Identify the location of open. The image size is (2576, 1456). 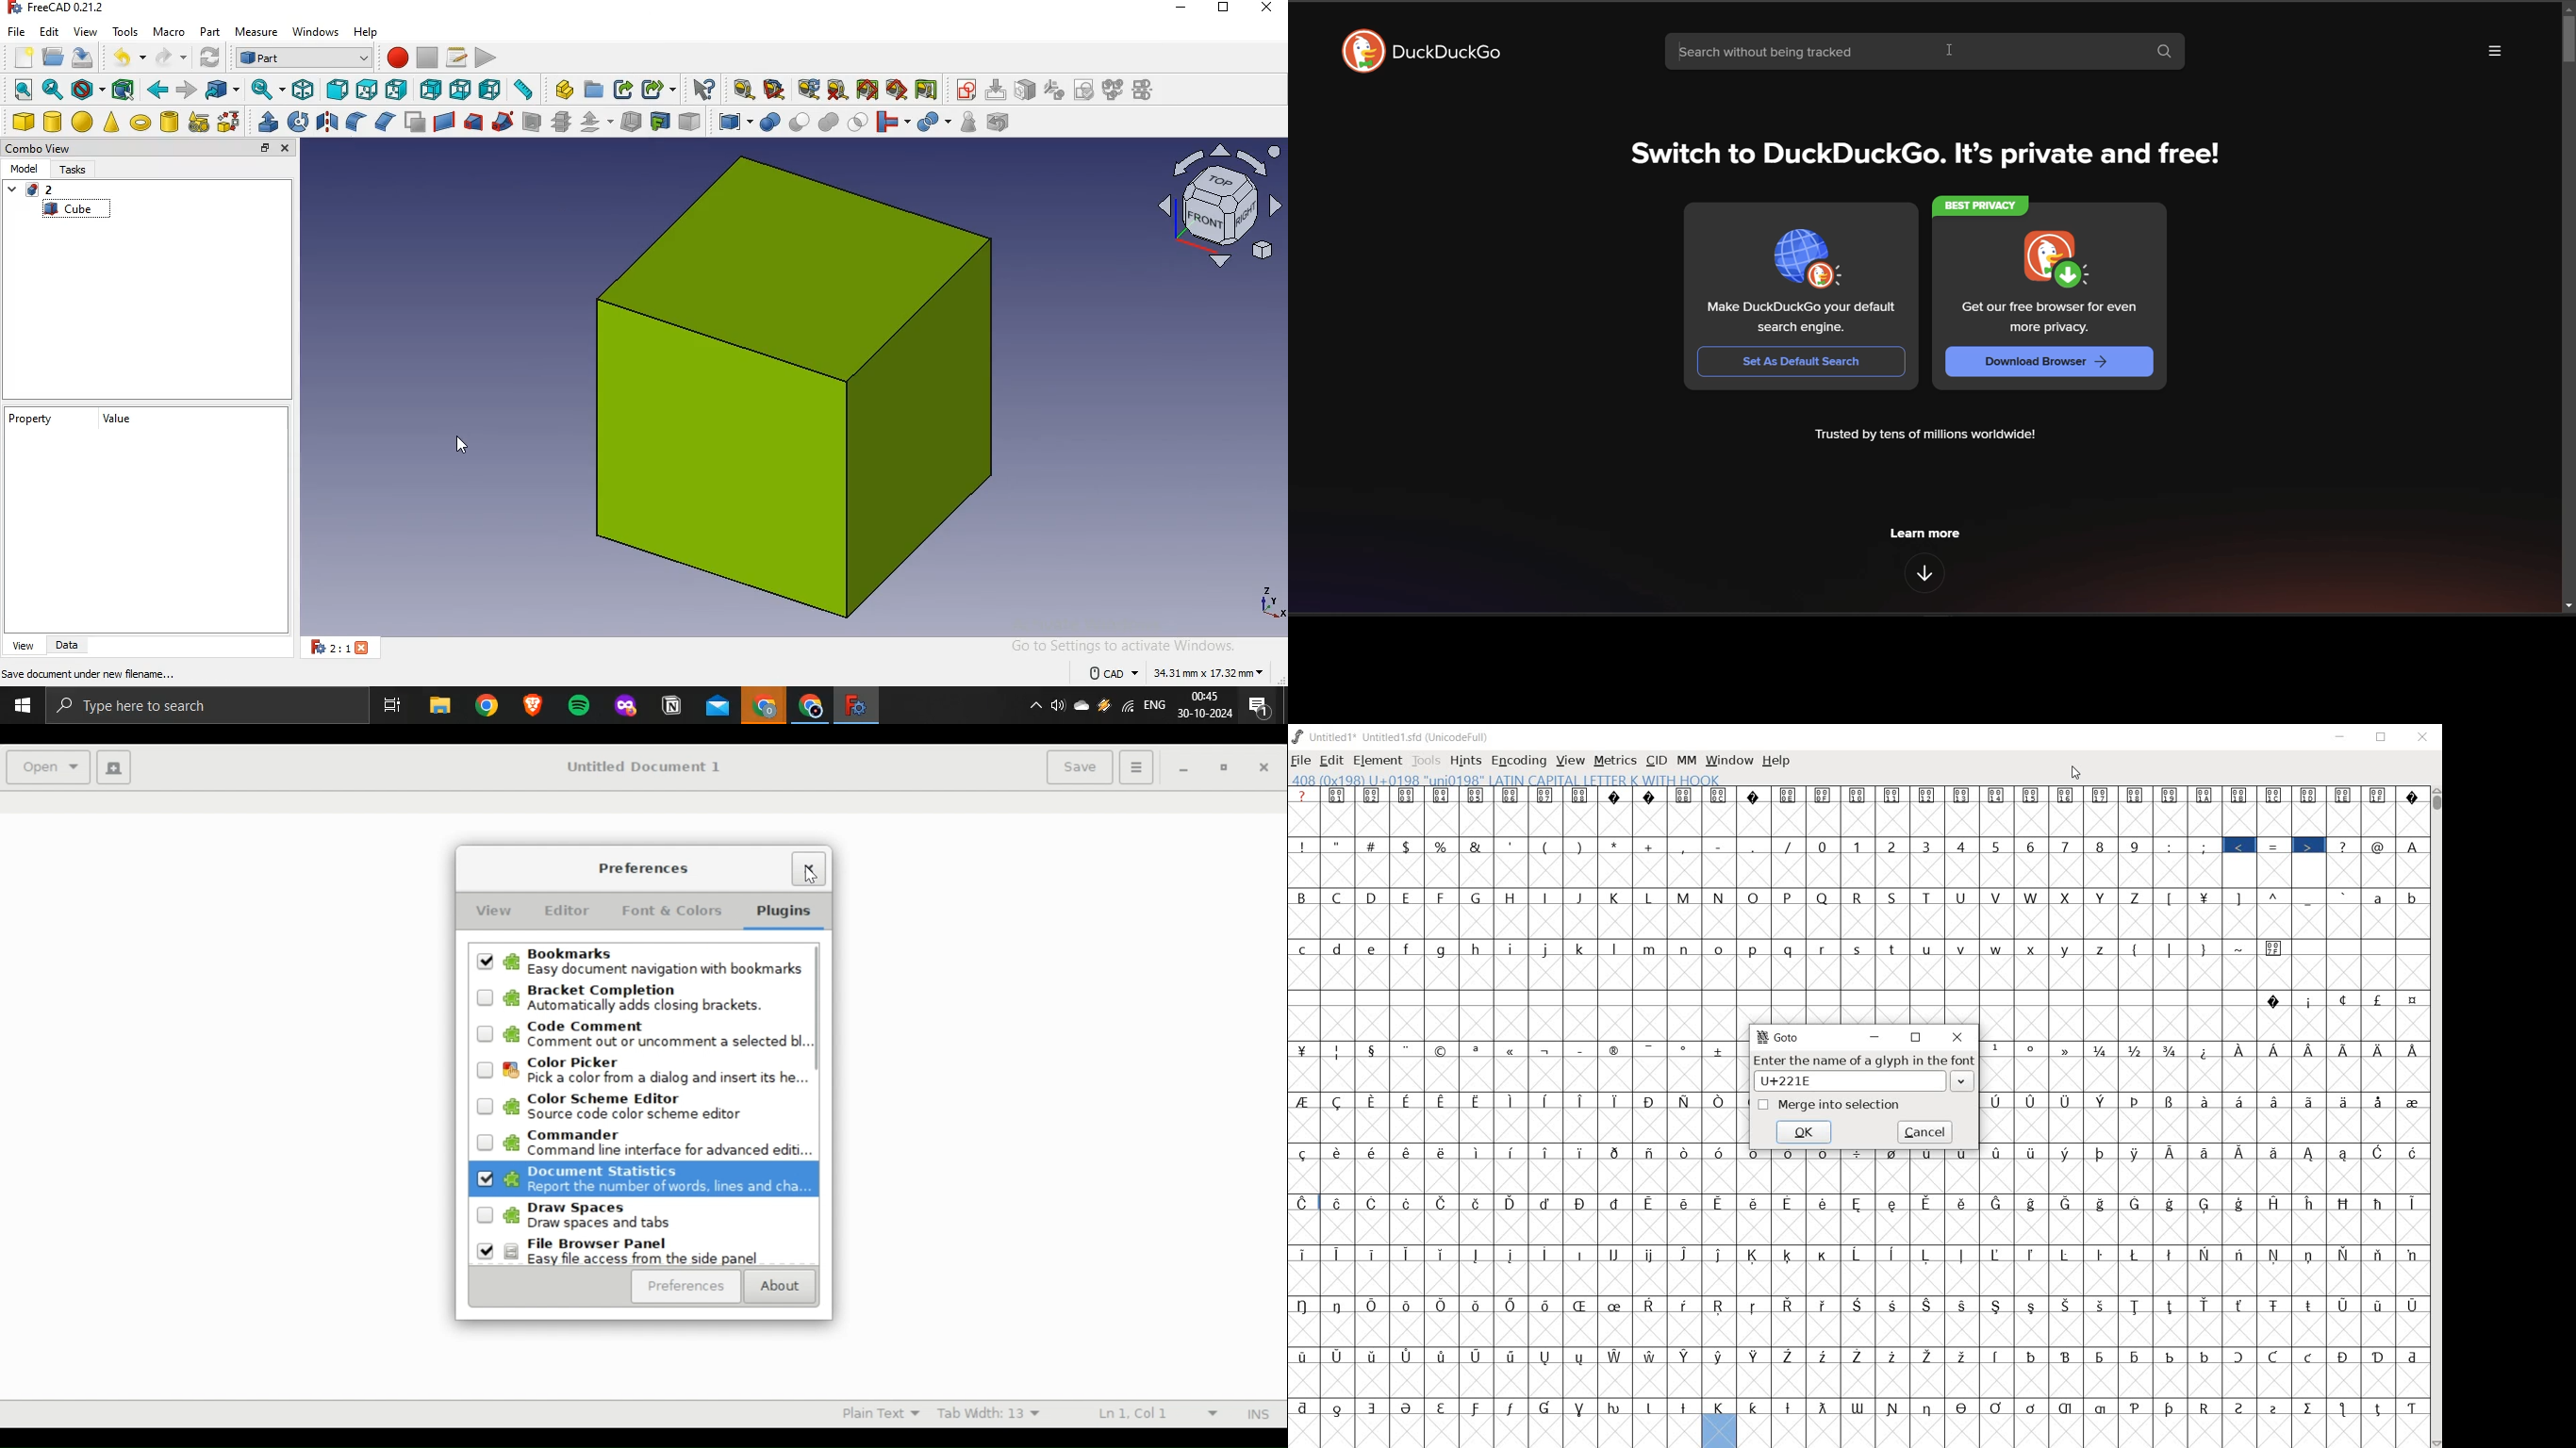
(52, 58).